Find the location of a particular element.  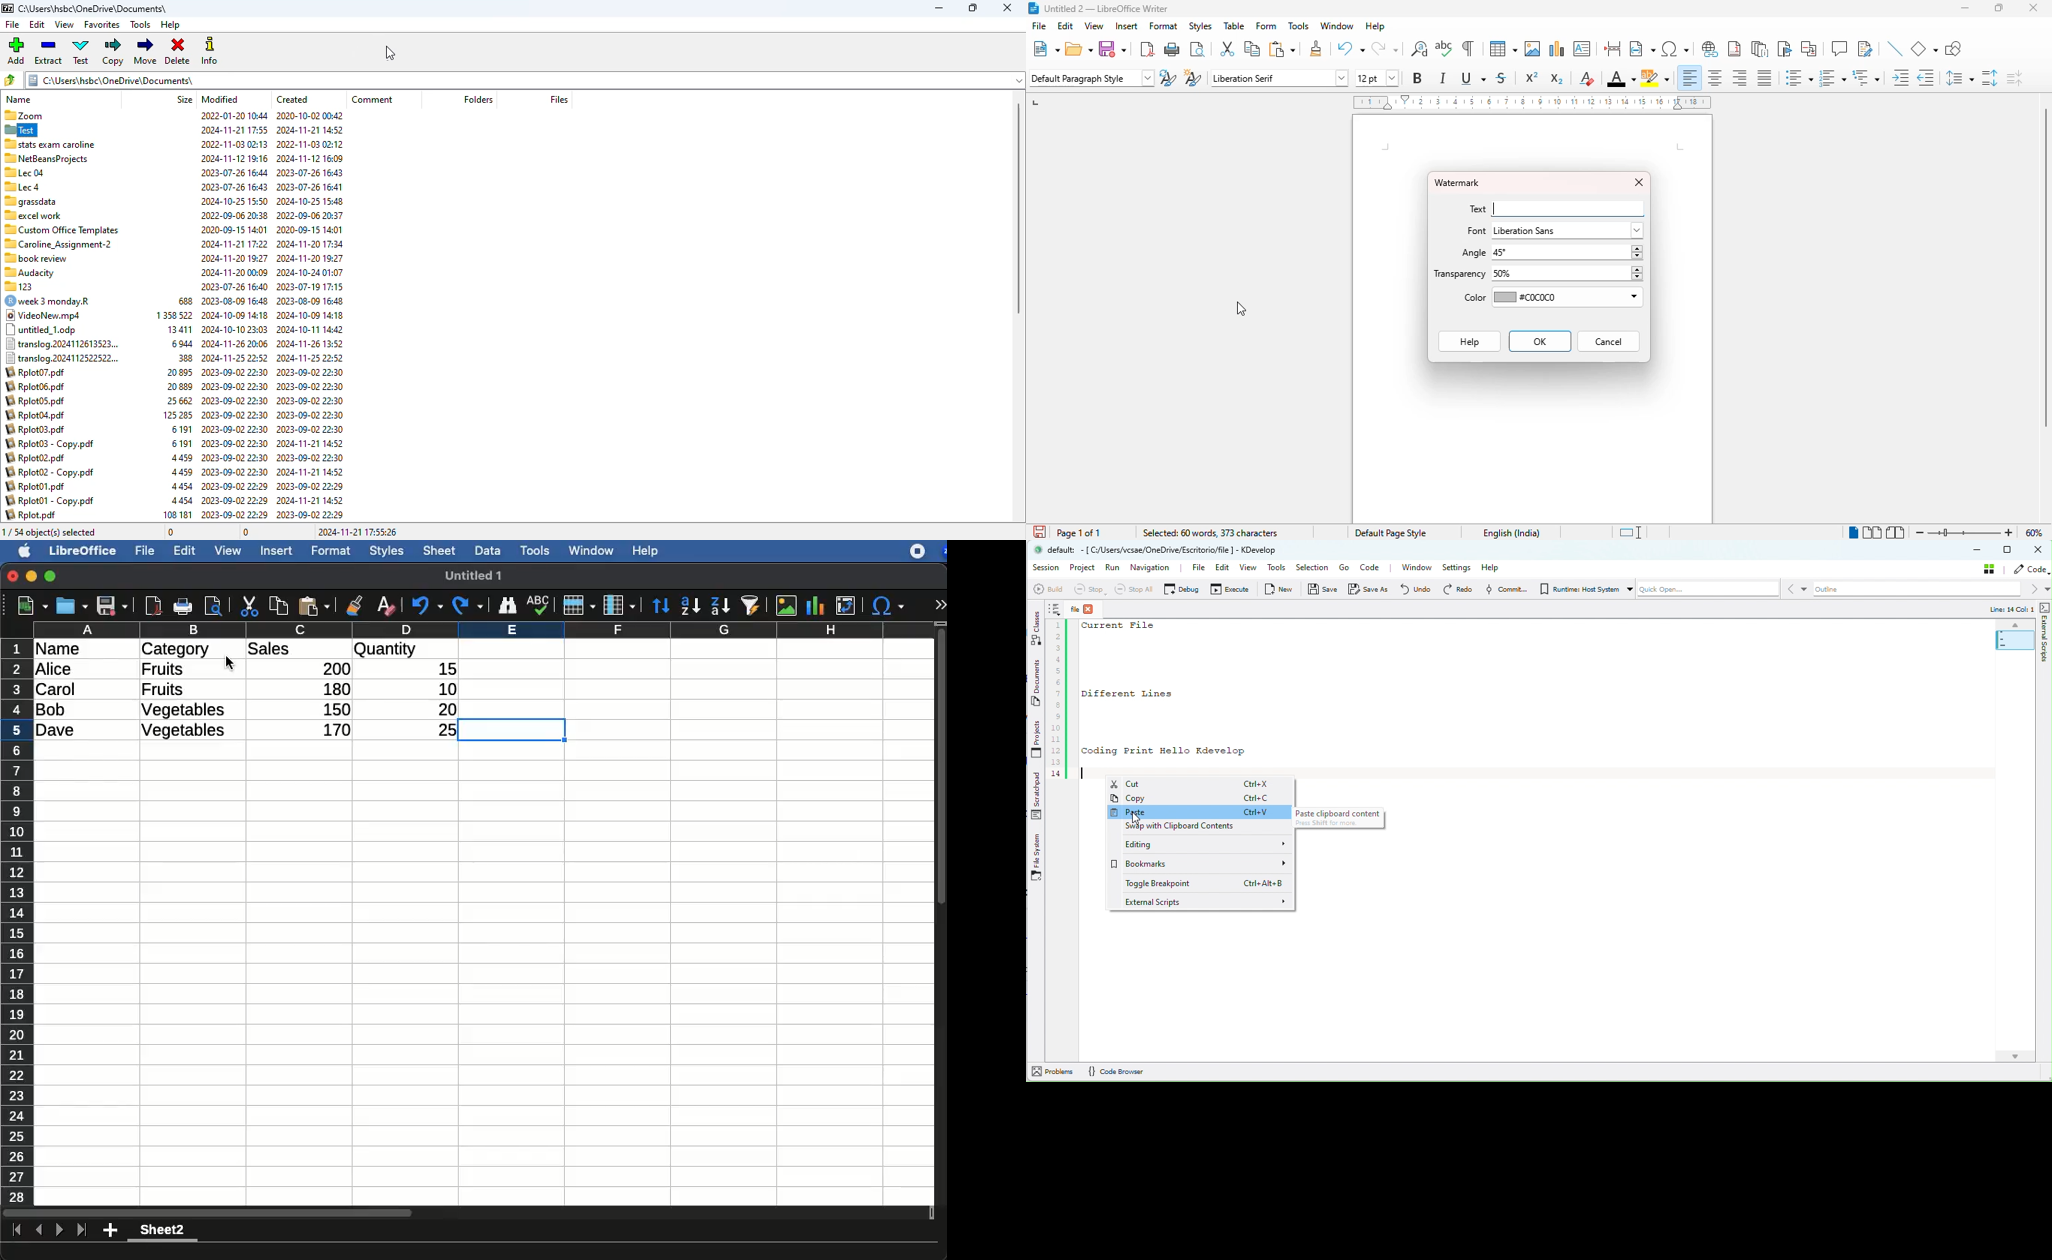

 #C0C0C0 is located at coordinates (1566, 298).